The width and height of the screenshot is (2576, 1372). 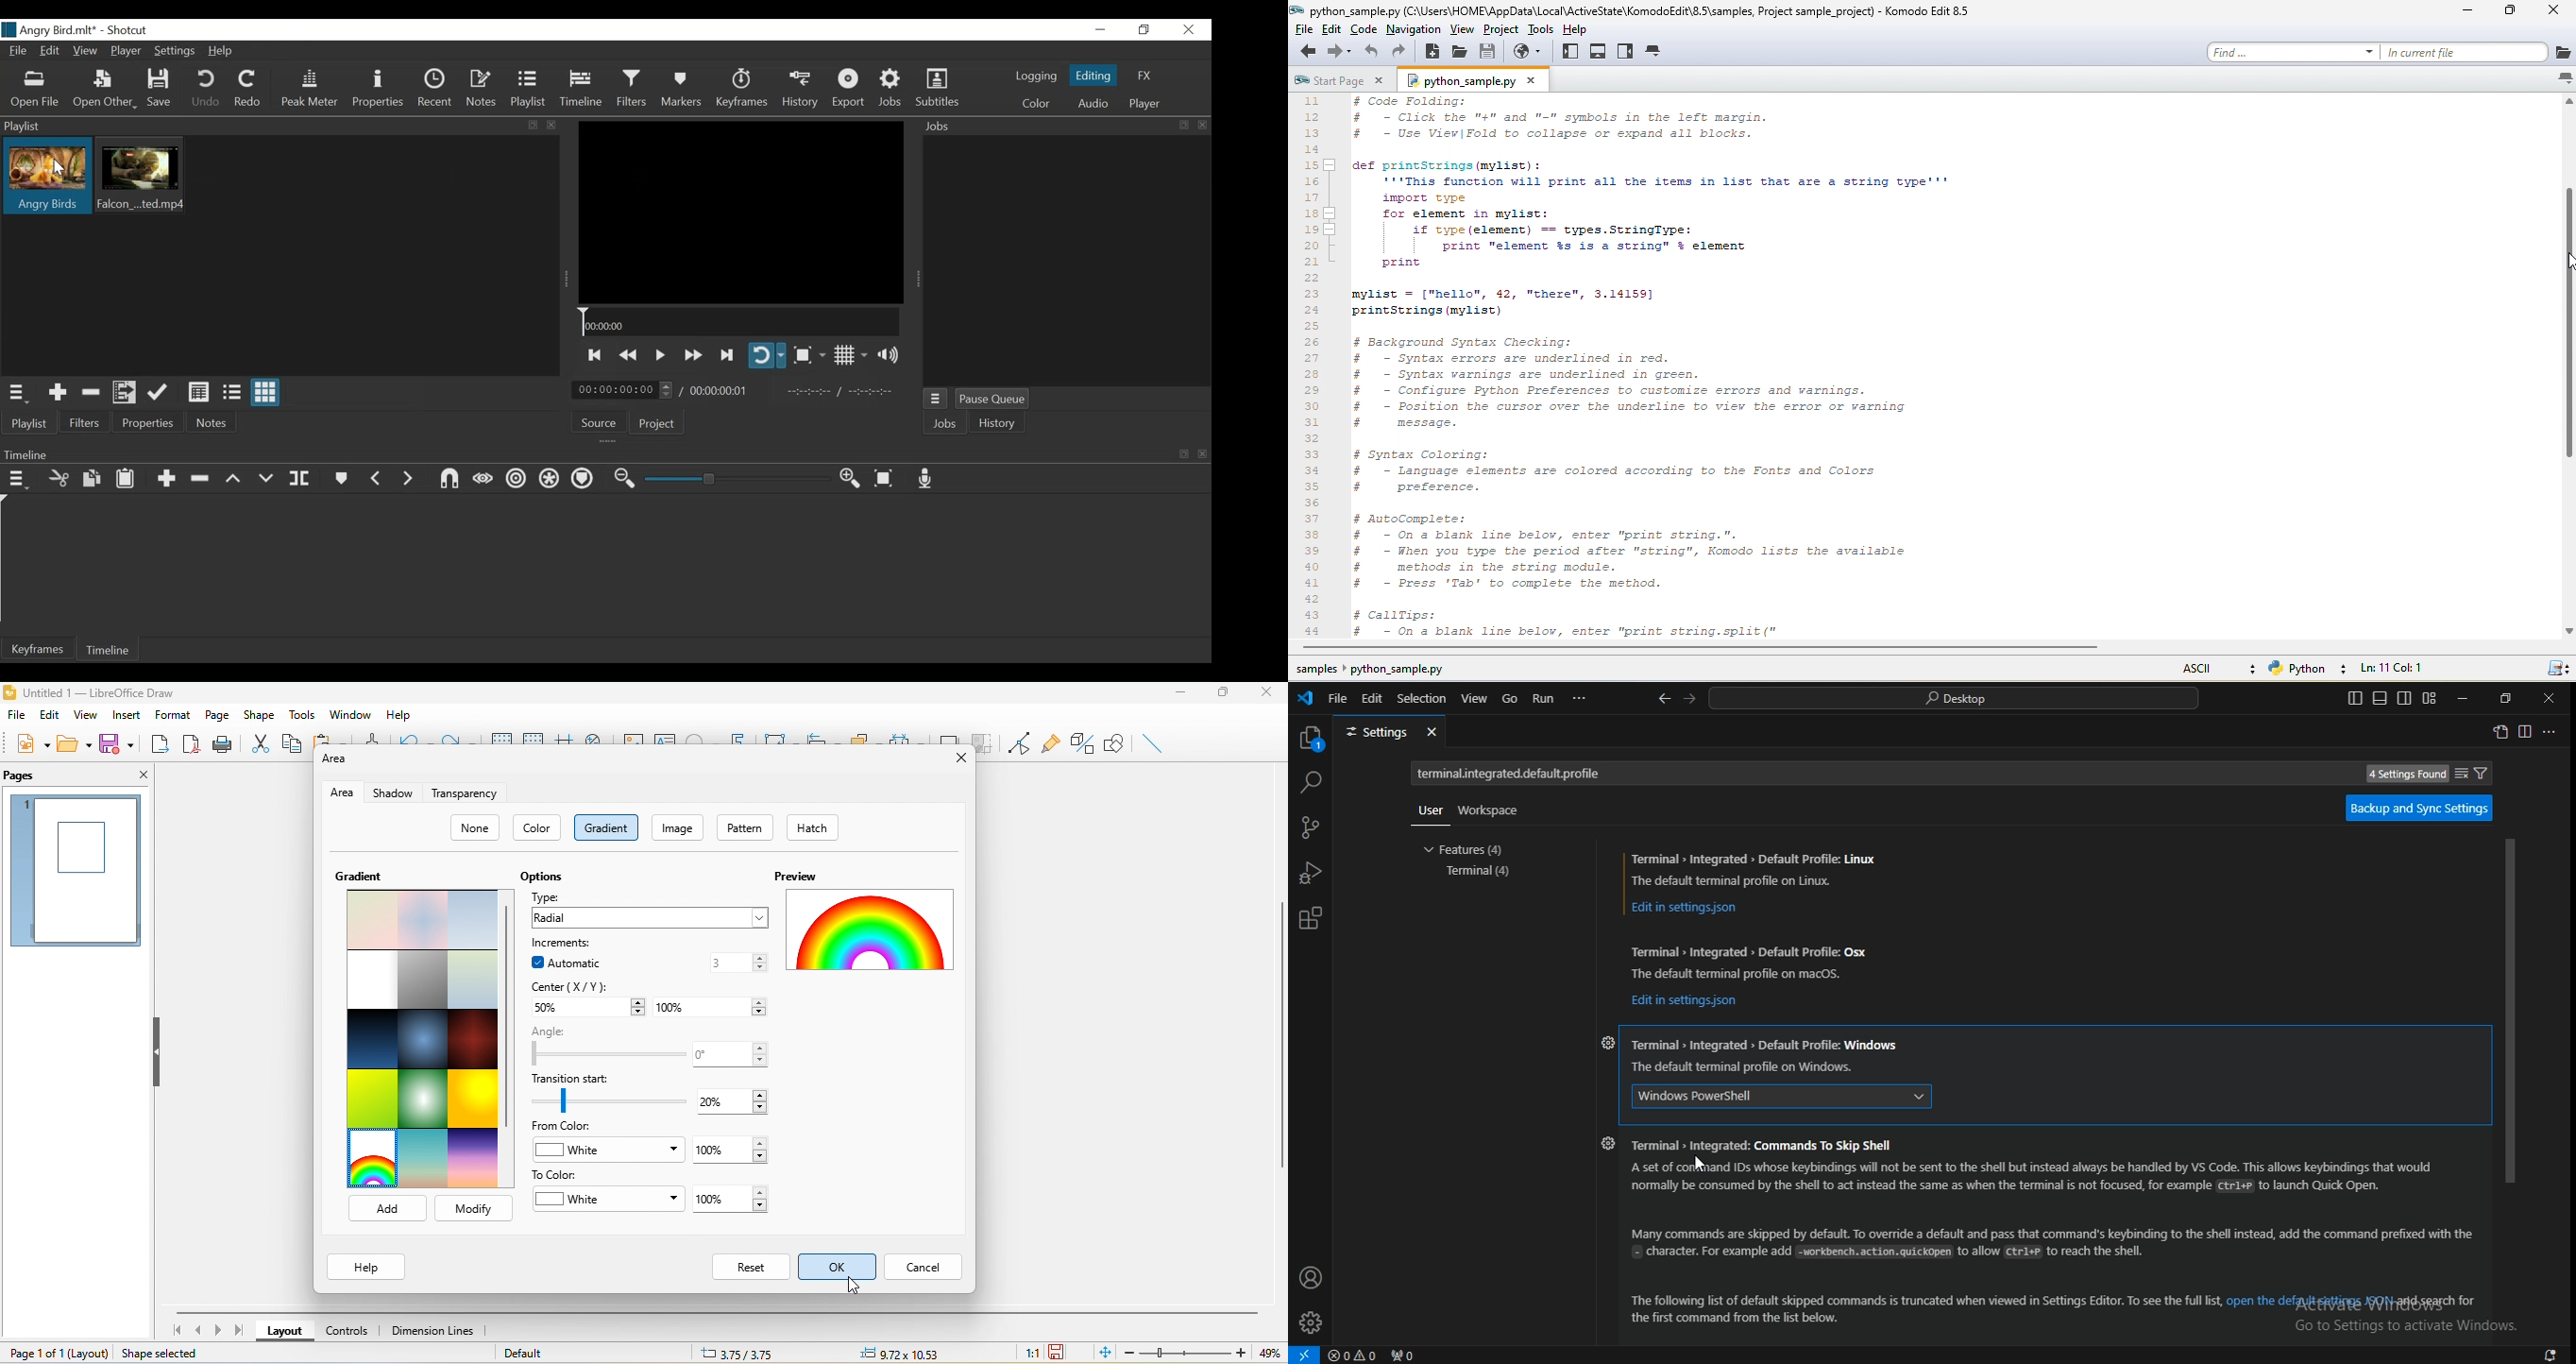 What do you see at coordinates (1757, 867) in the screenshot?
I see `Terminal » Integrated > Default Profile: Linux
The default terminal profile on Linux.` at bounding box center [1757, 867].